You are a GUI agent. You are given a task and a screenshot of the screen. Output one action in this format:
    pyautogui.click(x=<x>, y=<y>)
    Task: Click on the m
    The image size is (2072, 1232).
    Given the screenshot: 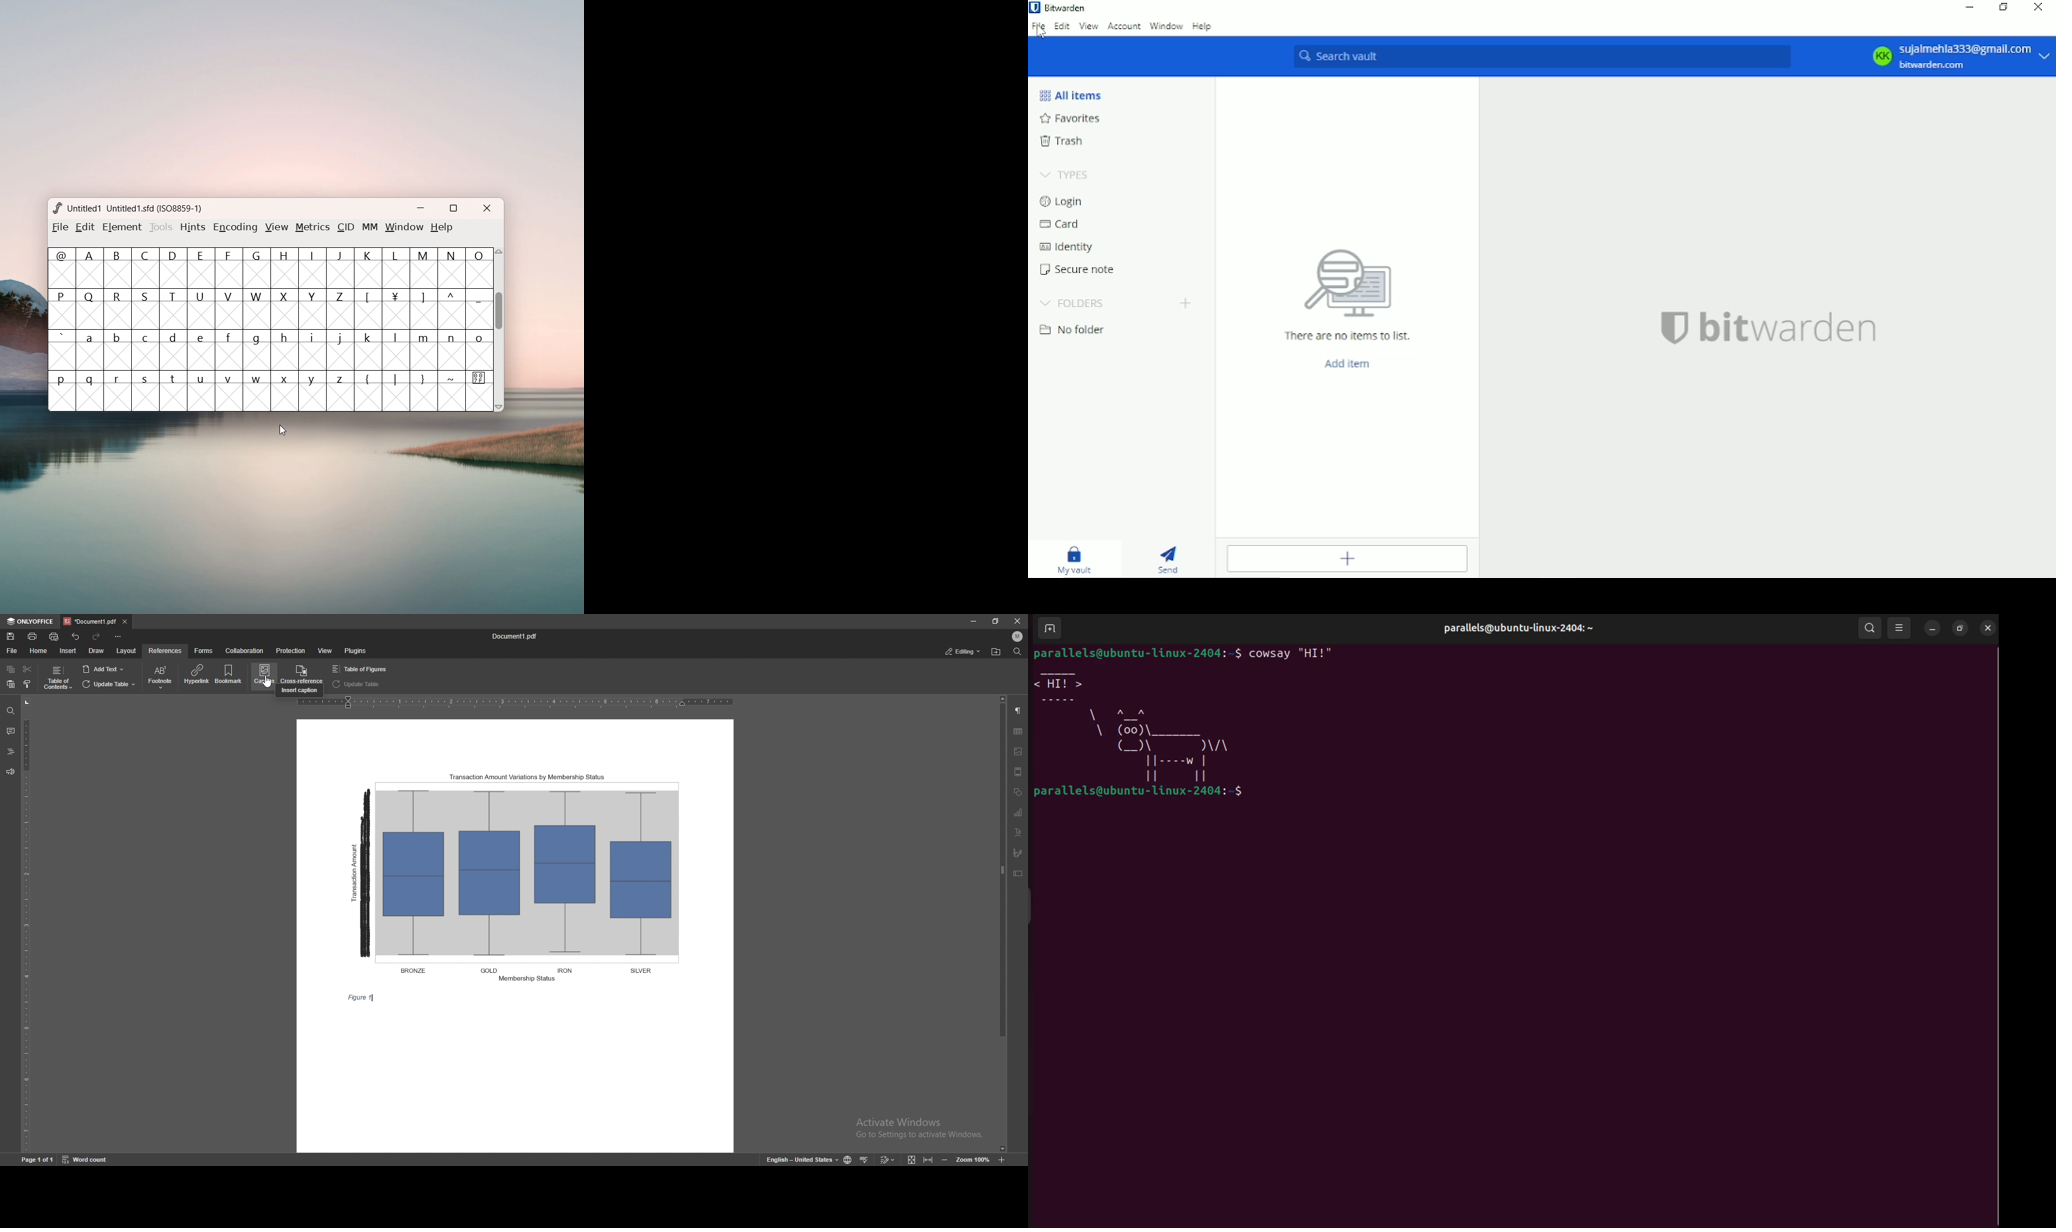 What is the action you would take?
    pyautogui.click(x=425, y=351)
    